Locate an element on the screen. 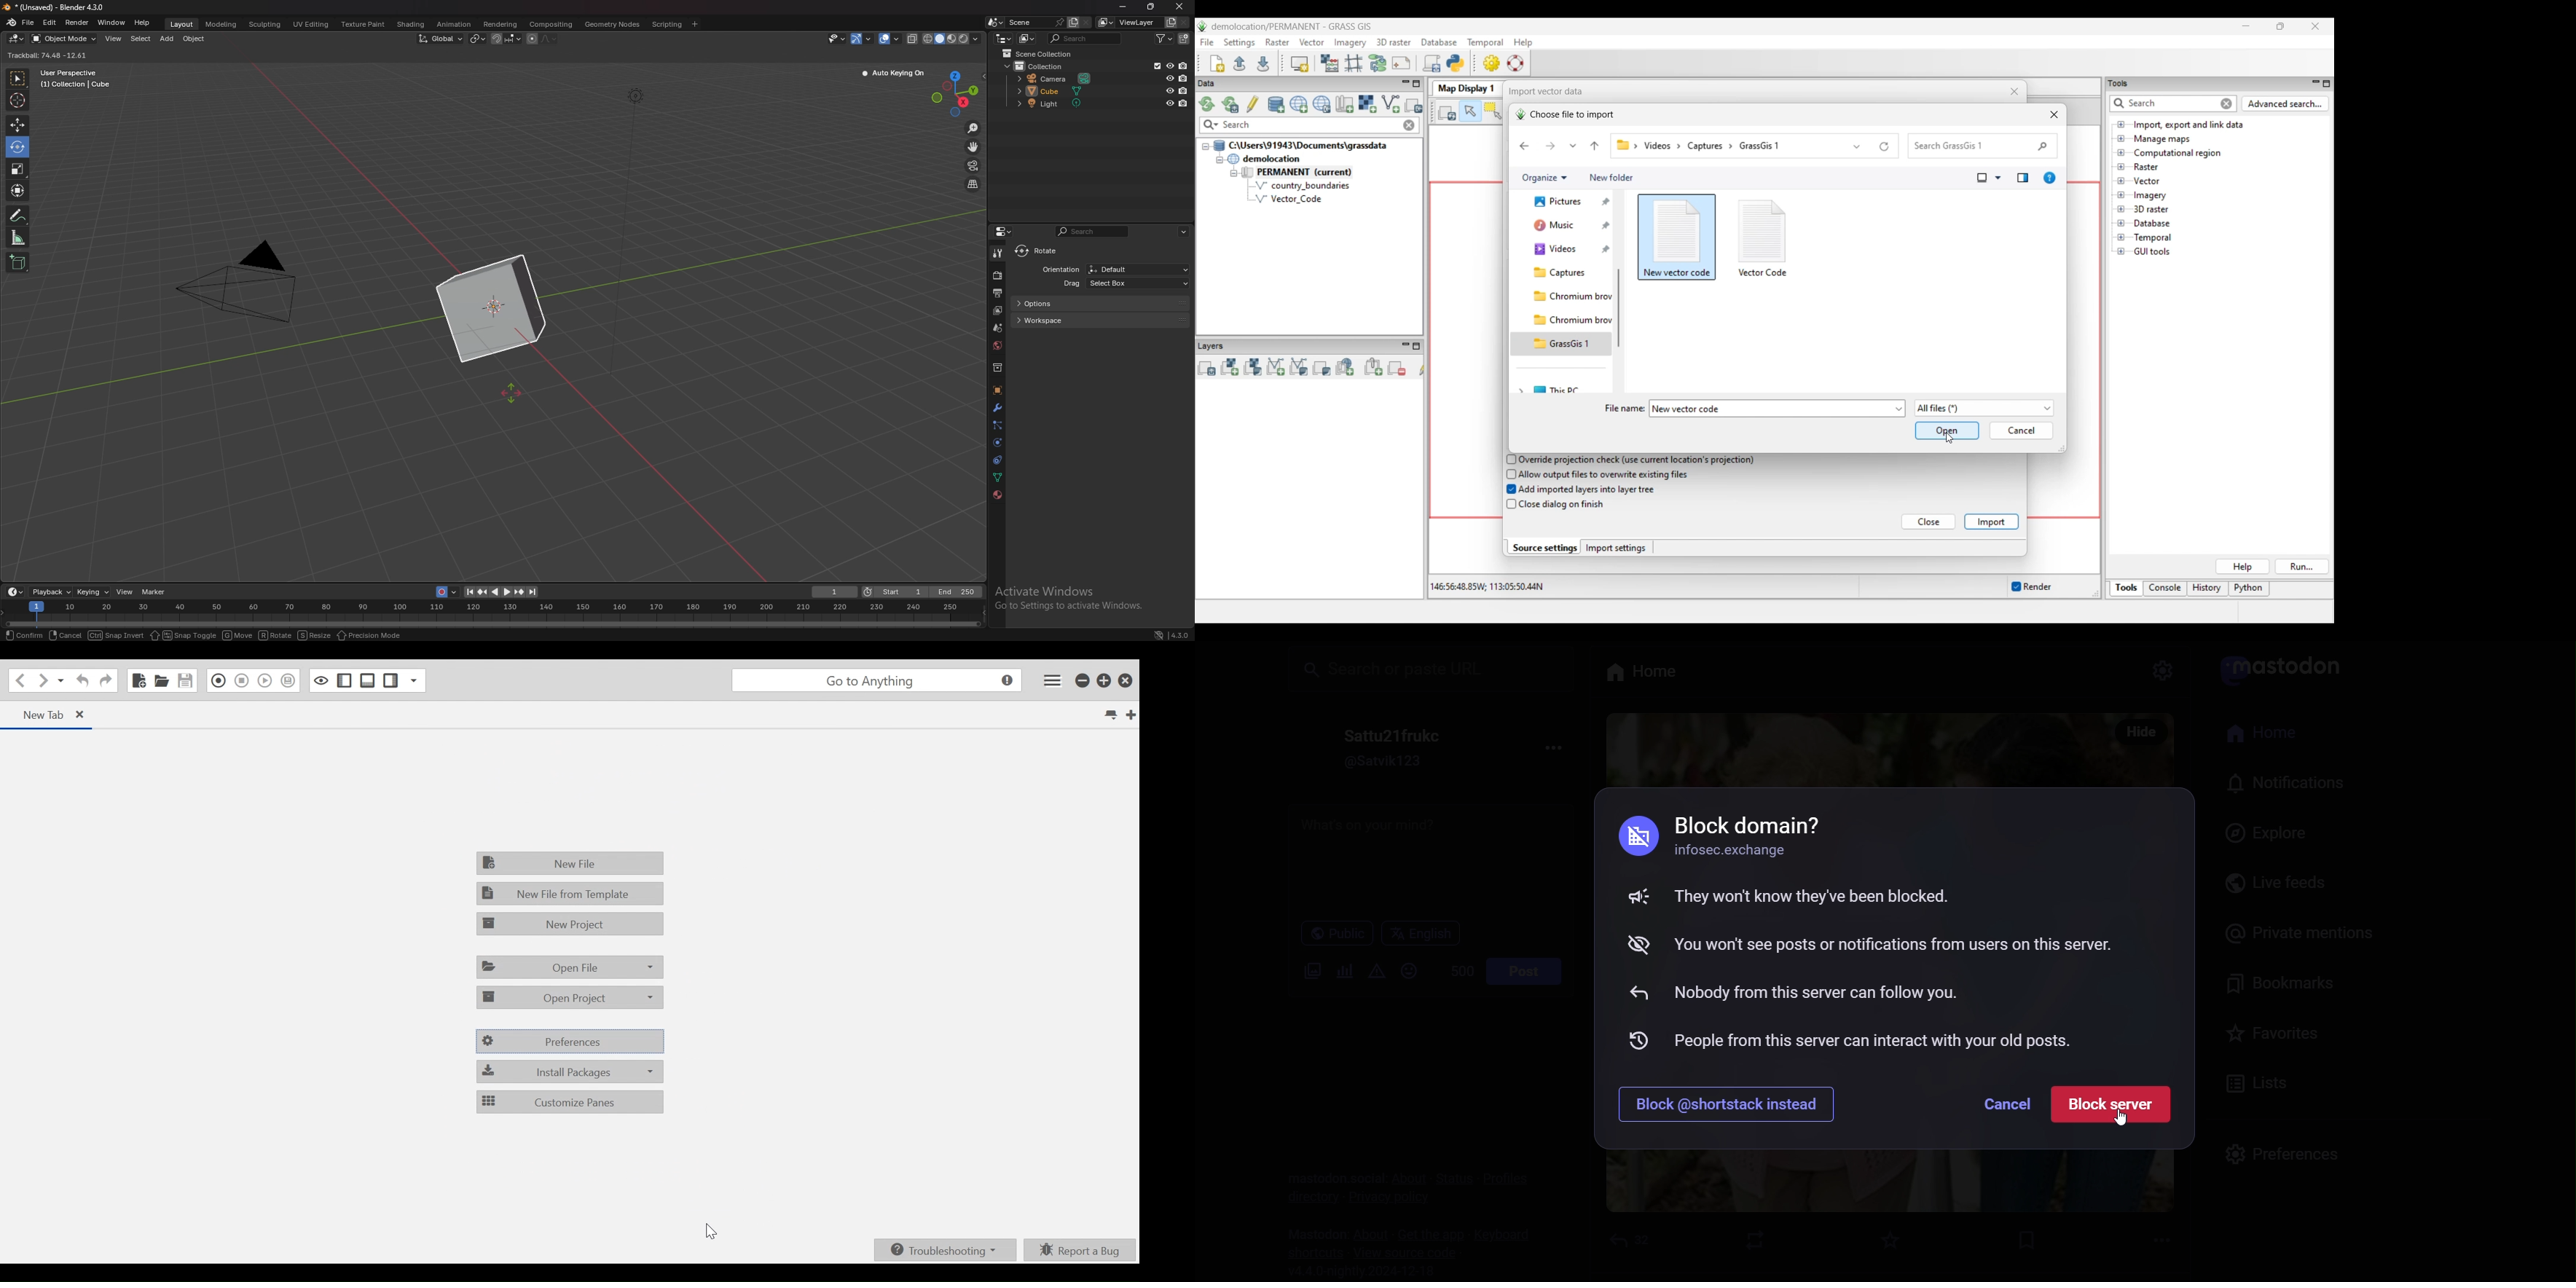  Open File is located at coordinates (162, 681).